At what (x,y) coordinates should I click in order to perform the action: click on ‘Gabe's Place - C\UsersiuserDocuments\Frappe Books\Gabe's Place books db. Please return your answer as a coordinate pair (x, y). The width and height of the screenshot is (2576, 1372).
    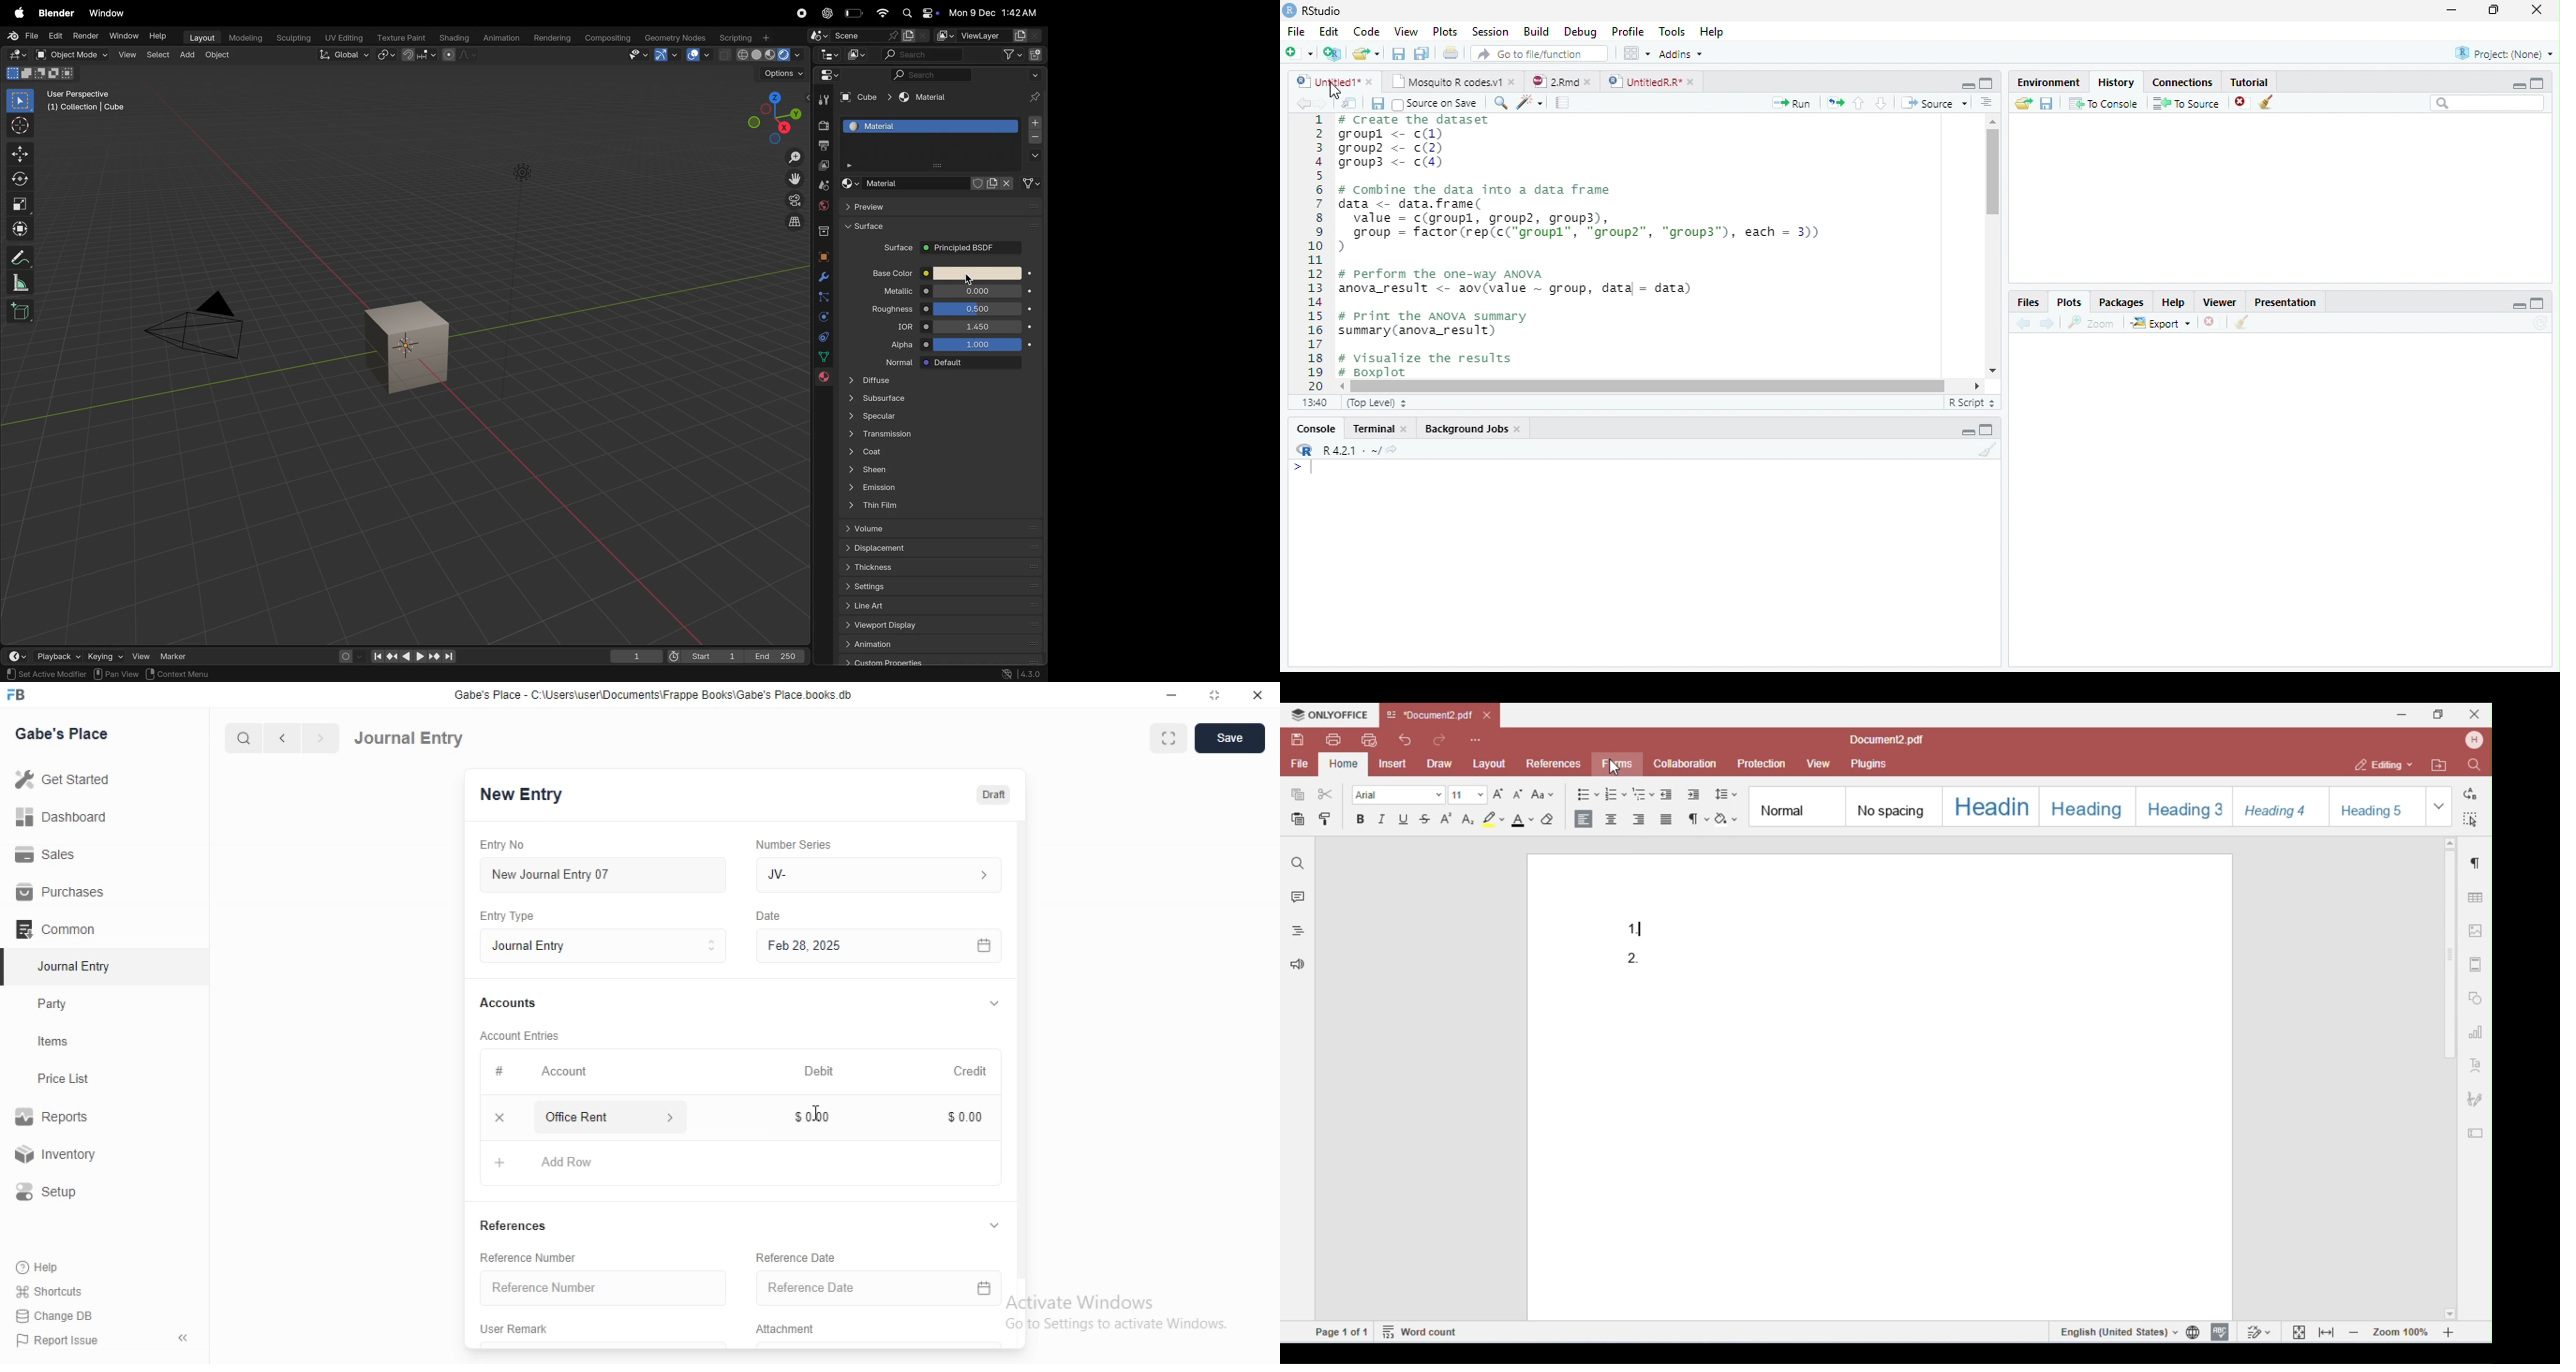
    Looking at the image, I should click on (653, 694).